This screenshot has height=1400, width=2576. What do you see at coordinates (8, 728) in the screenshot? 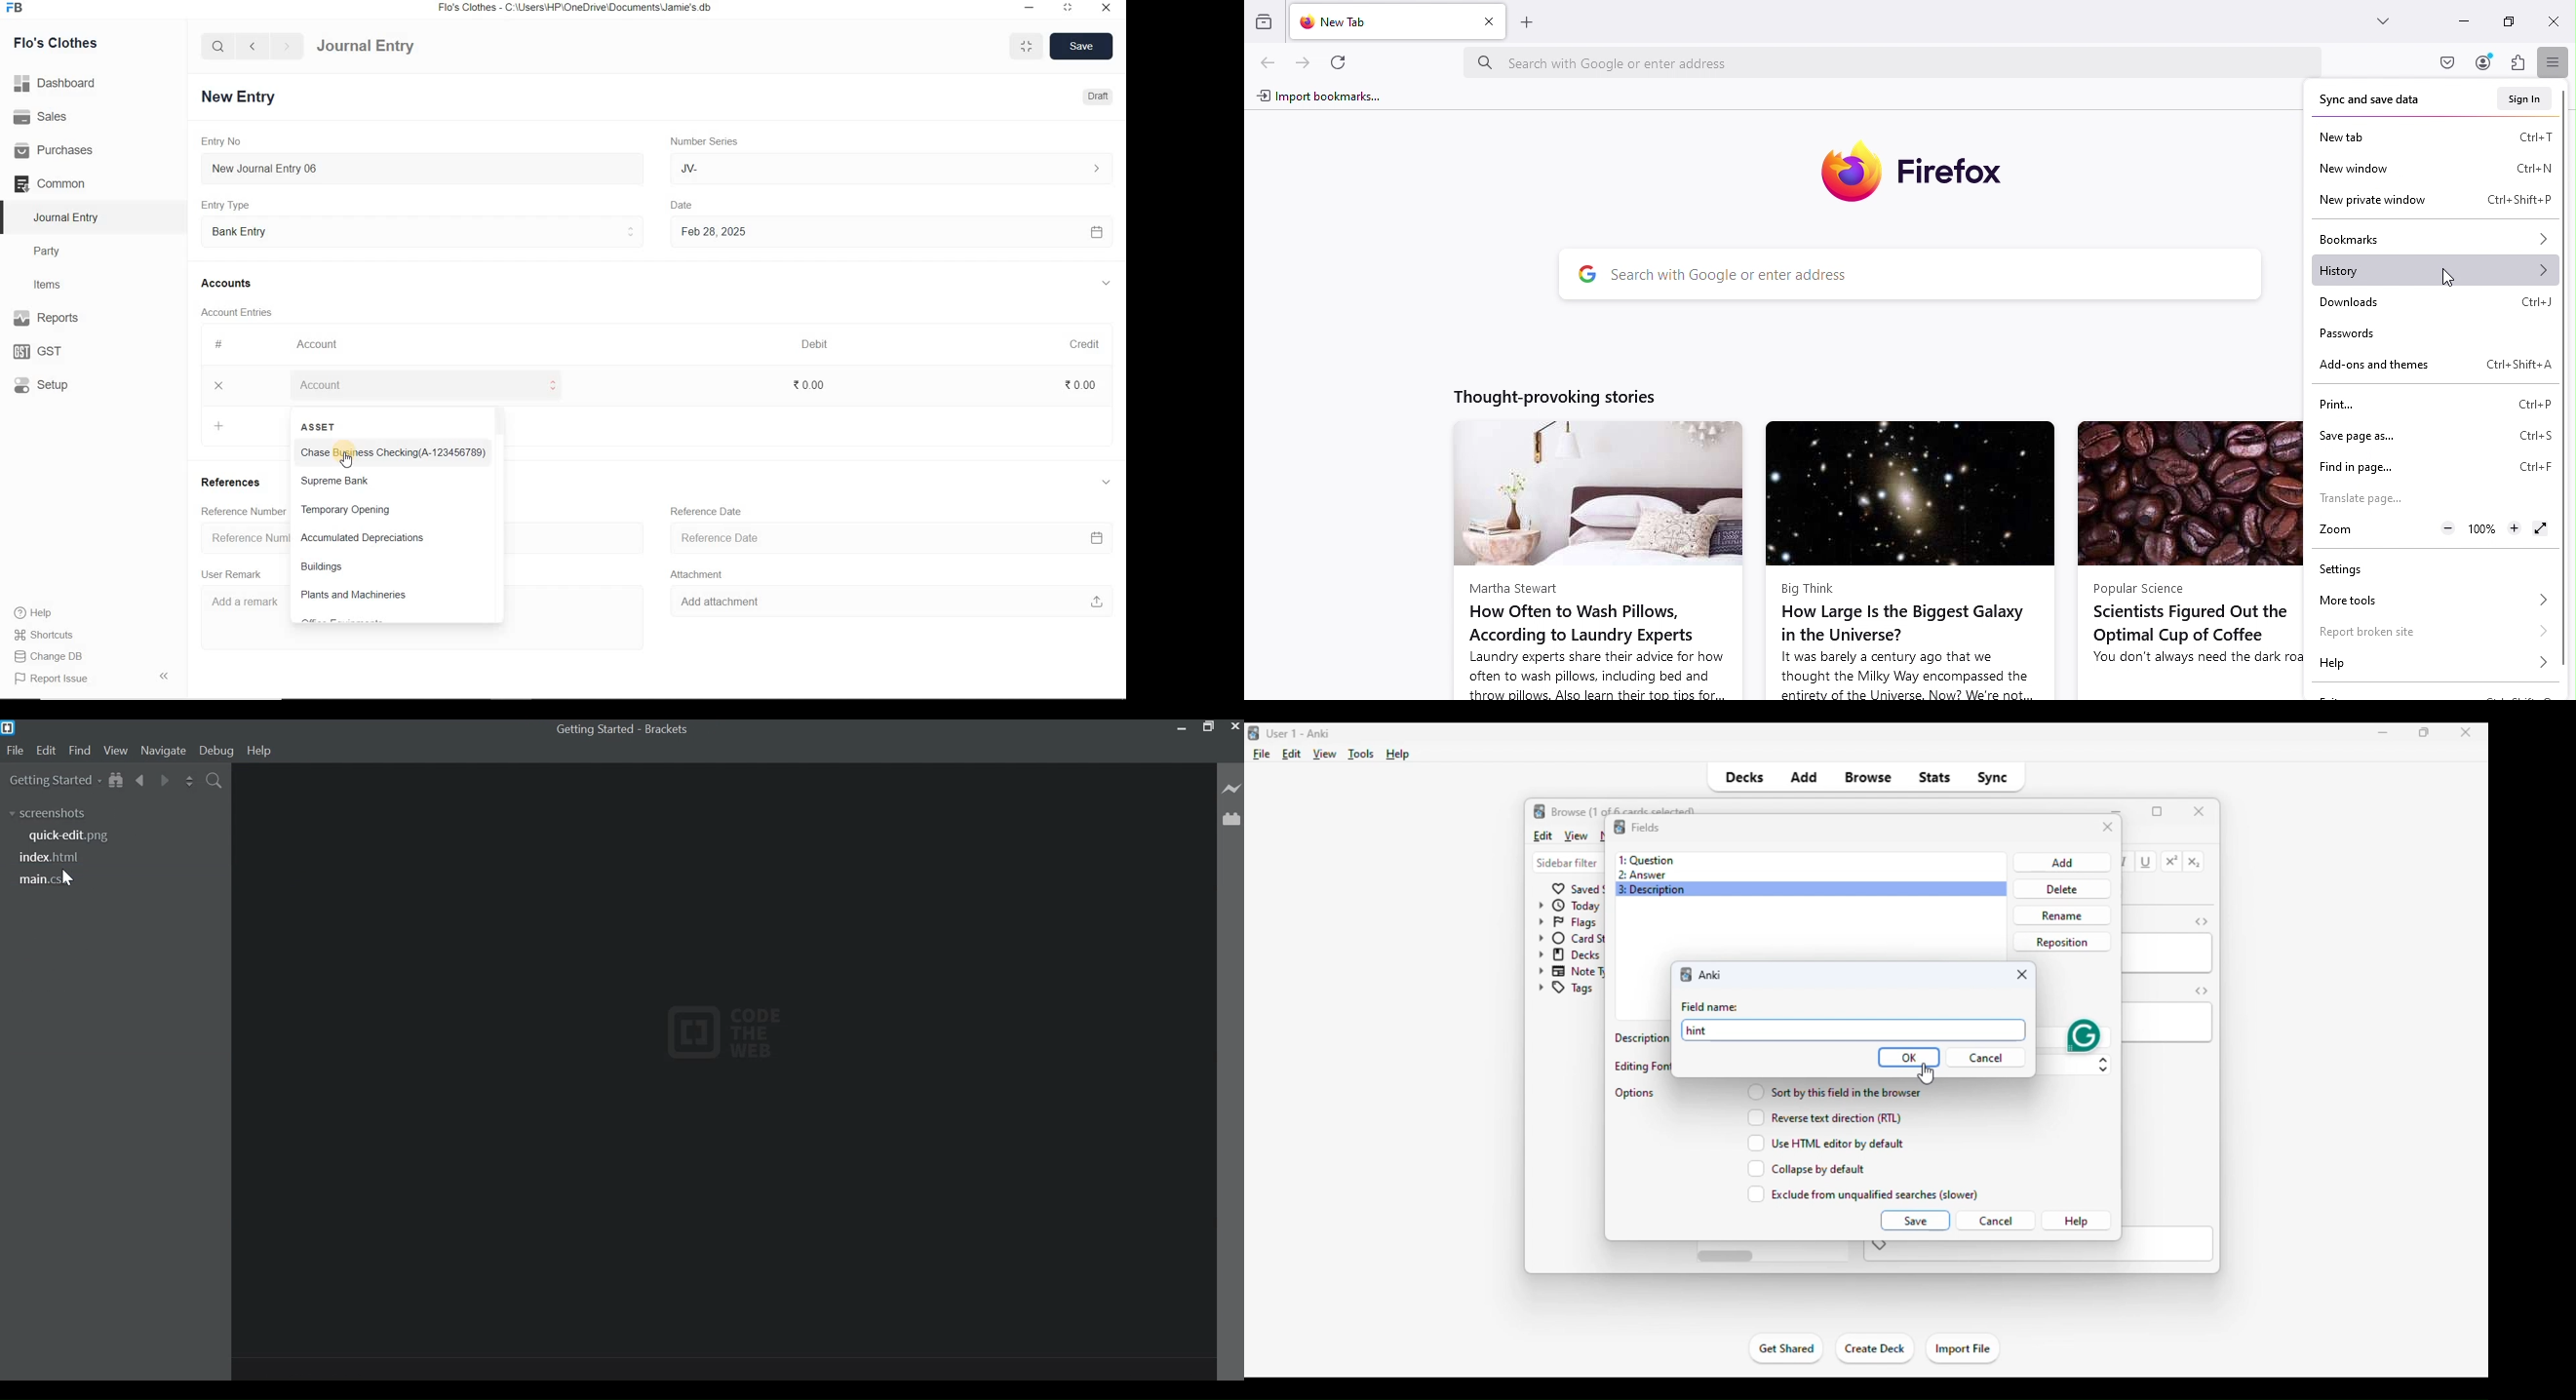
I see `Brackets Desktop Icon` at bounding box center [8, 728].